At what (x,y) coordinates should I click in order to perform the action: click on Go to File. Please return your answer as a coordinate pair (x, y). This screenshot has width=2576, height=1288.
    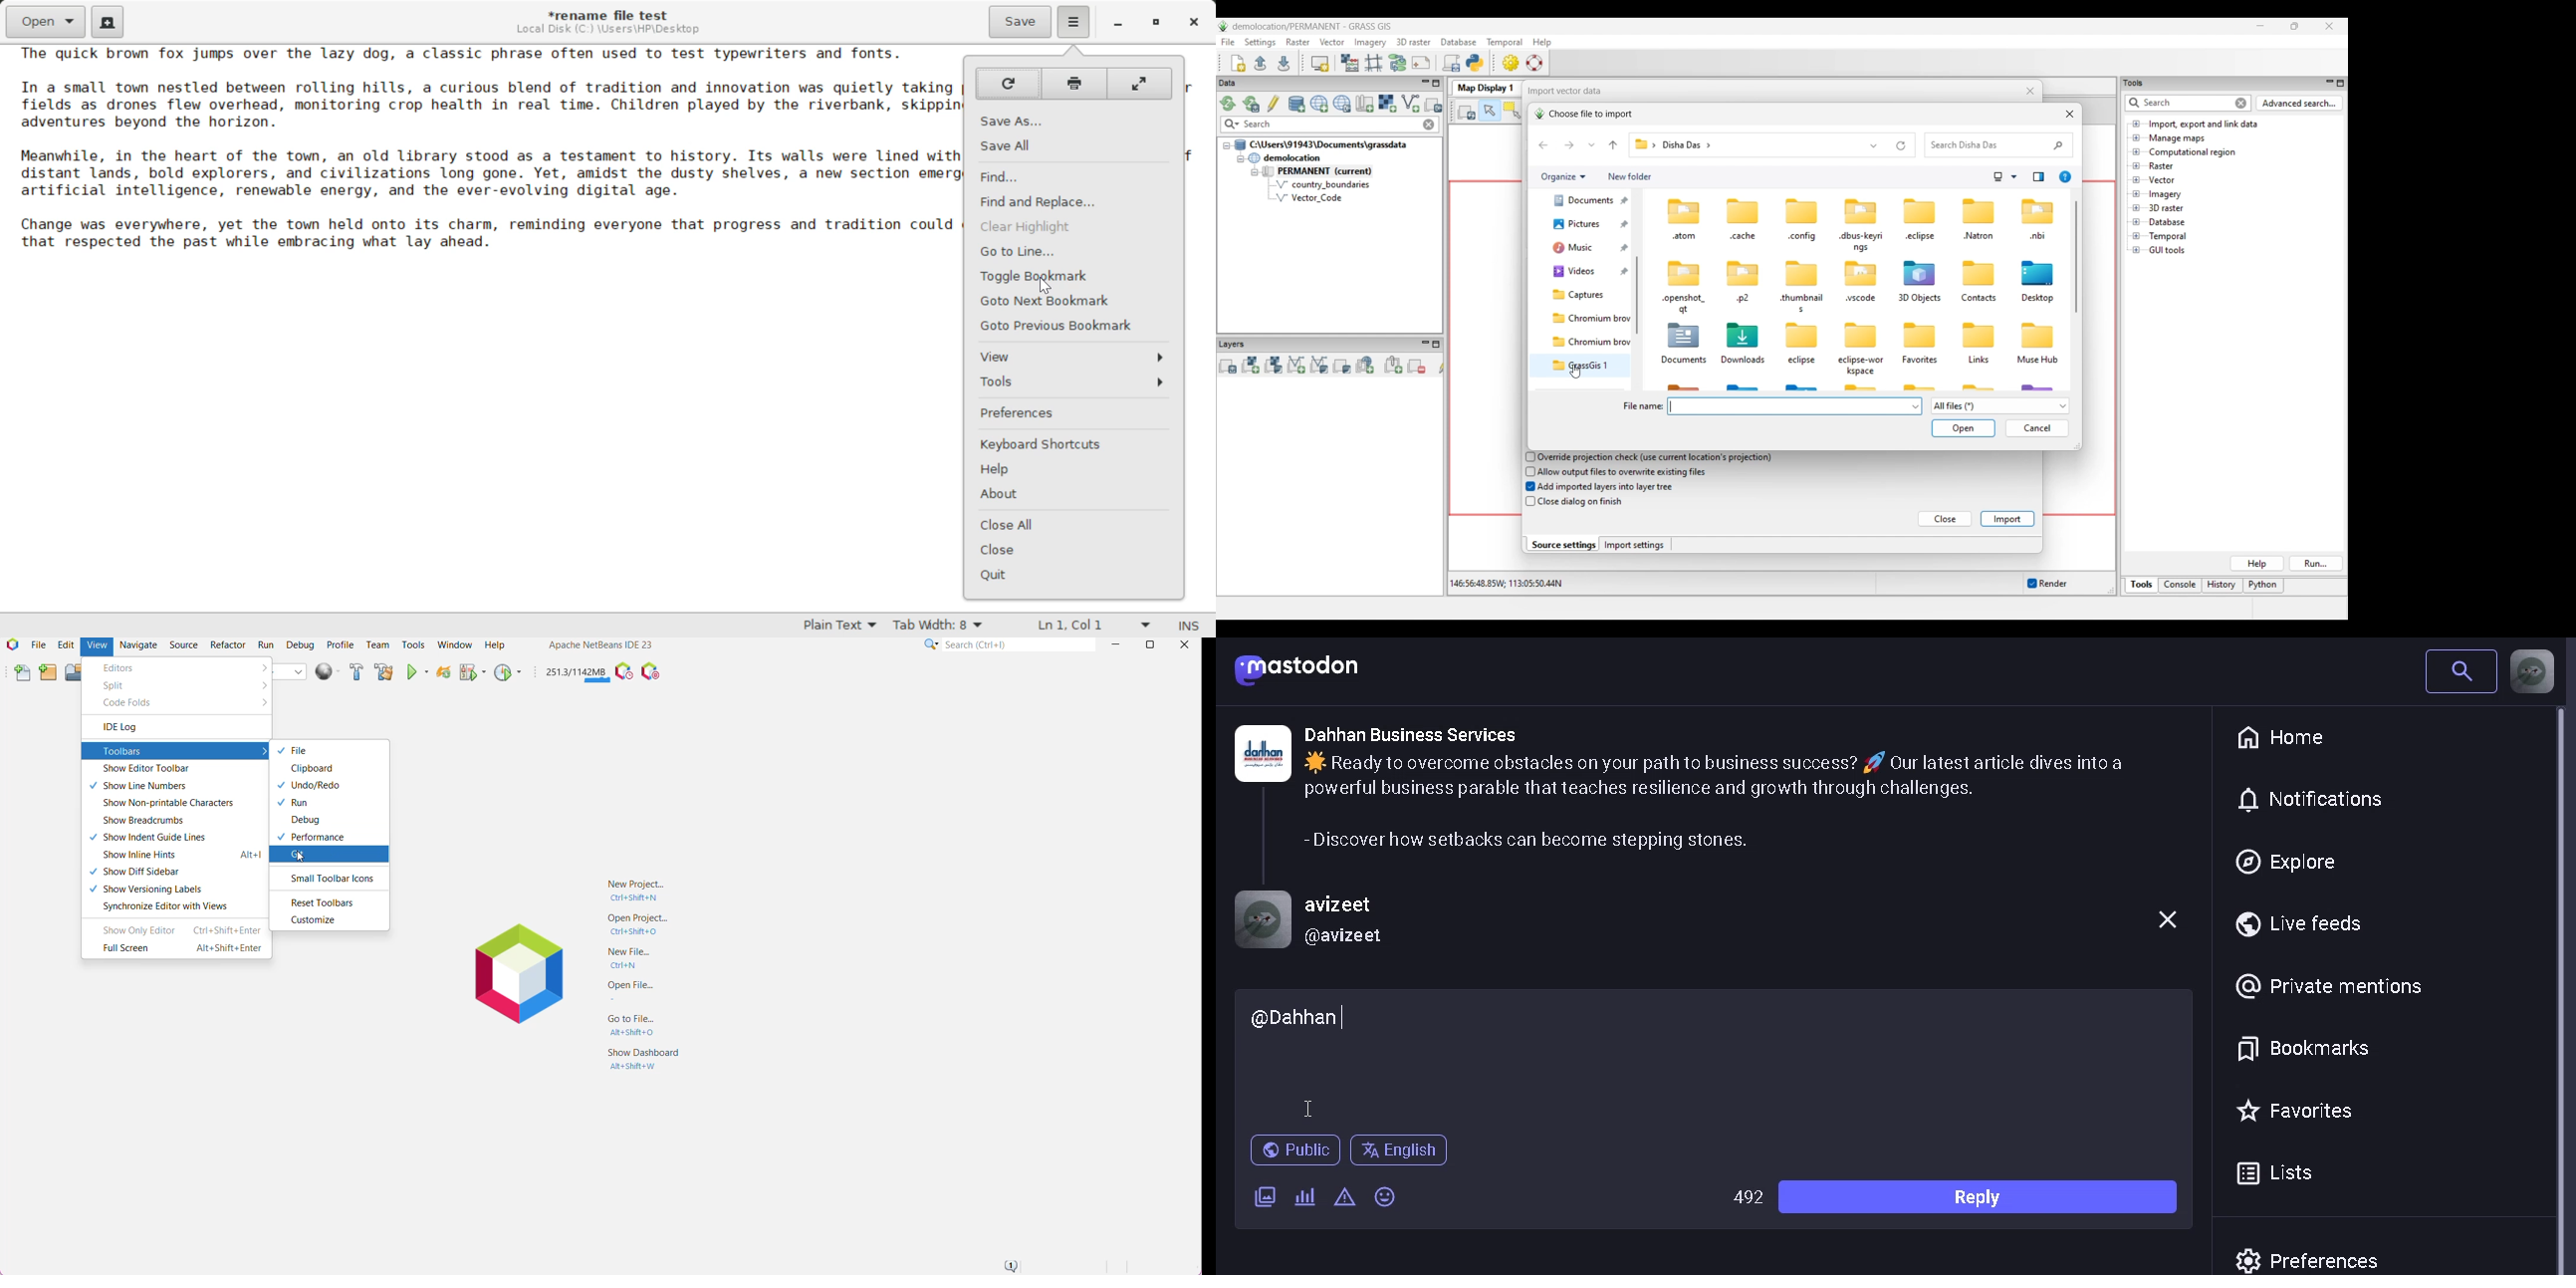
    Looking at the image, I should click on (639, 1024).